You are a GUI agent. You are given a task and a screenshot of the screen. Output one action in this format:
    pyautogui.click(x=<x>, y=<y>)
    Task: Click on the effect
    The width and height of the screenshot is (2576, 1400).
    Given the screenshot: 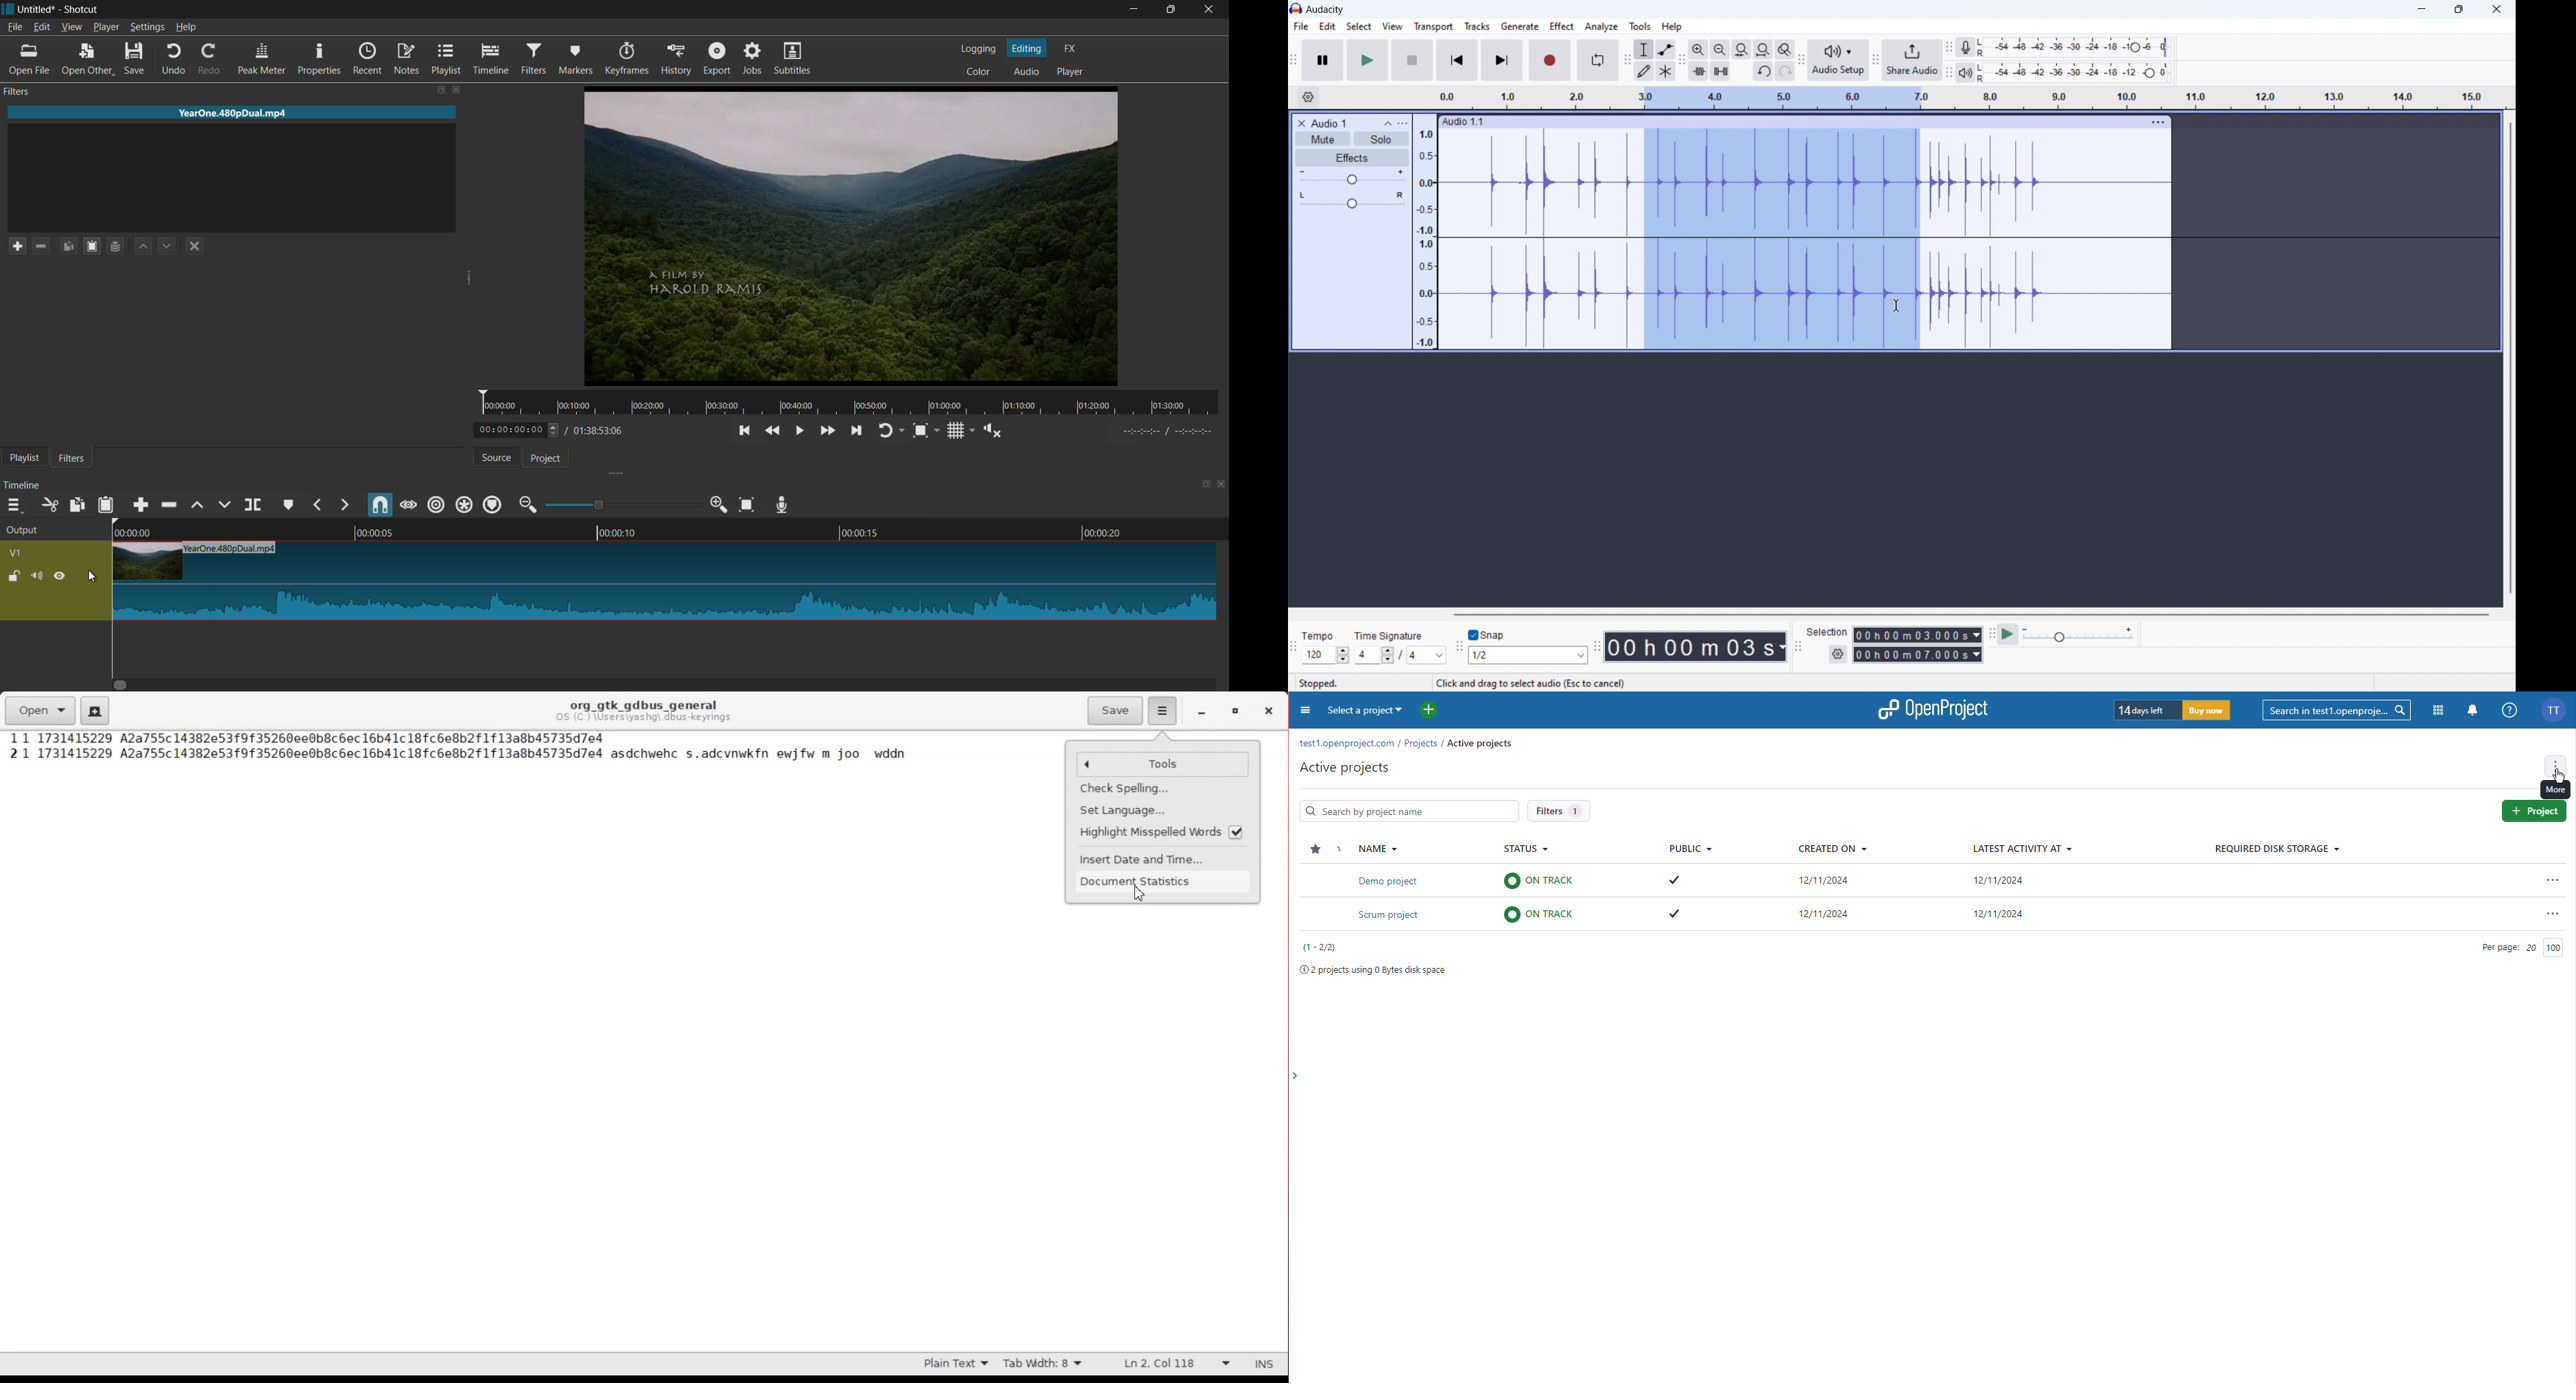 What is the action you would take?
    pyautogui.click(x=1562, y=26)
    